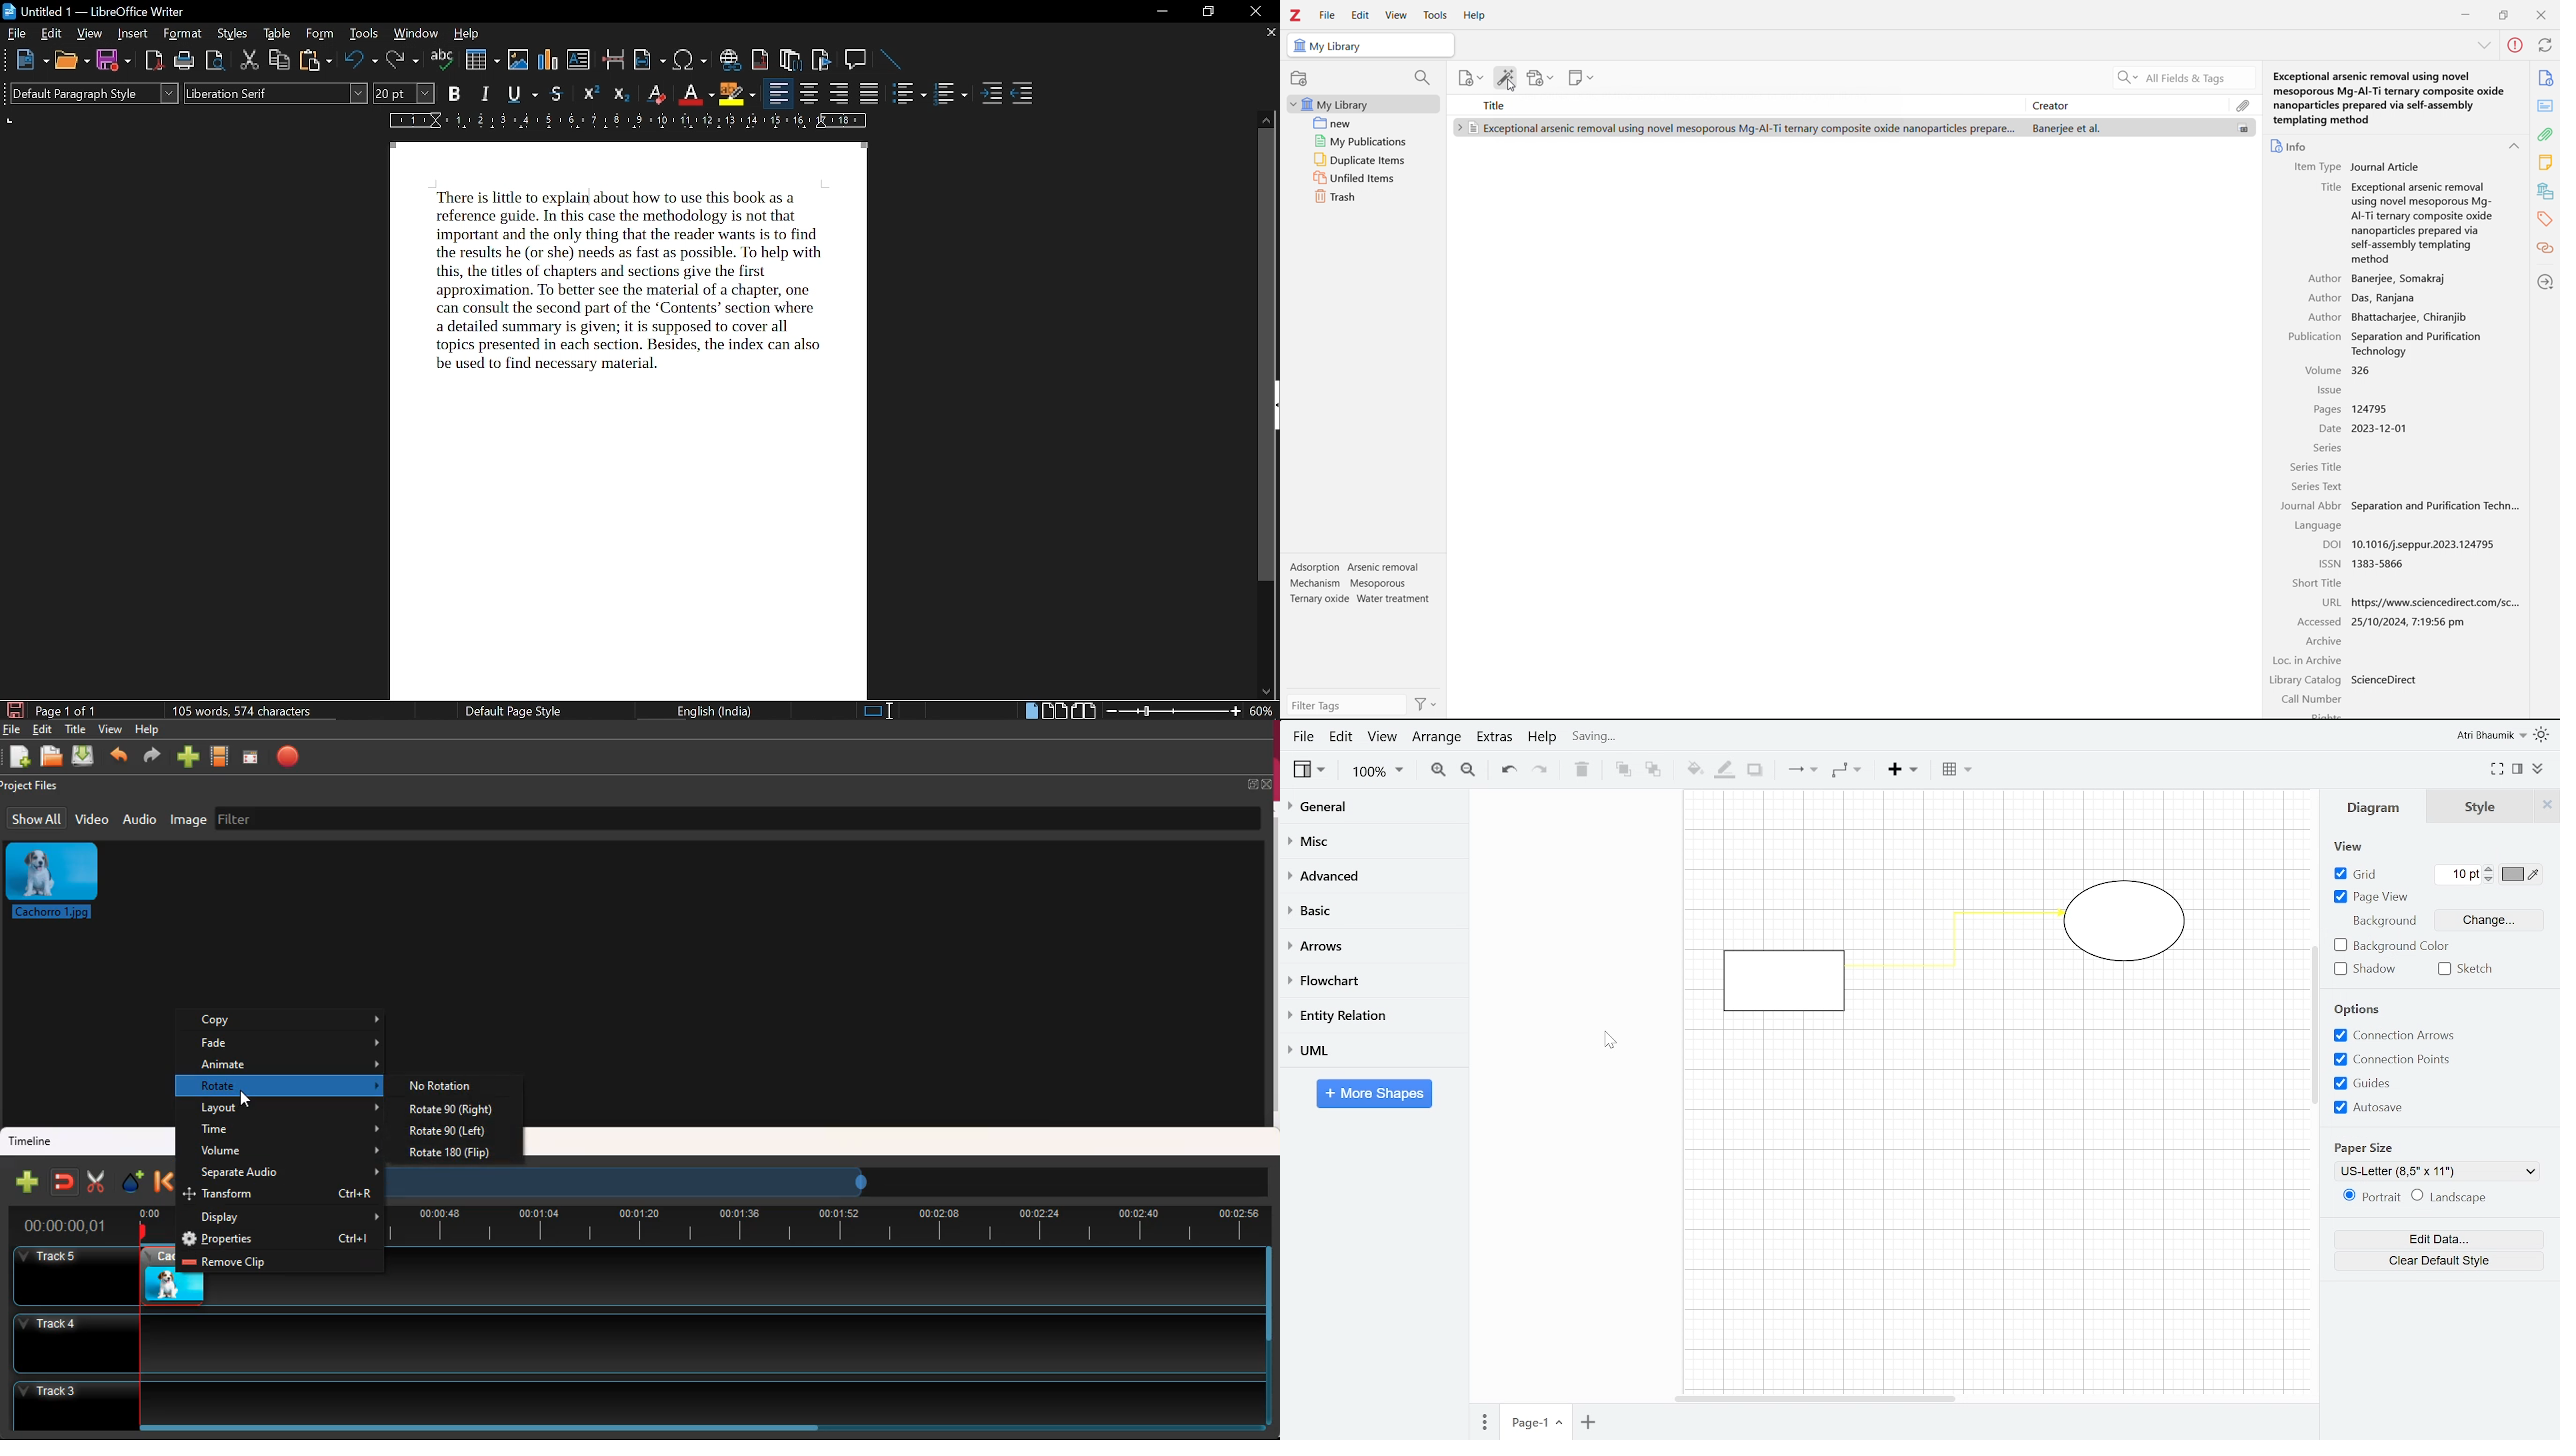  I want to click on maximize, so click(2503, 13).